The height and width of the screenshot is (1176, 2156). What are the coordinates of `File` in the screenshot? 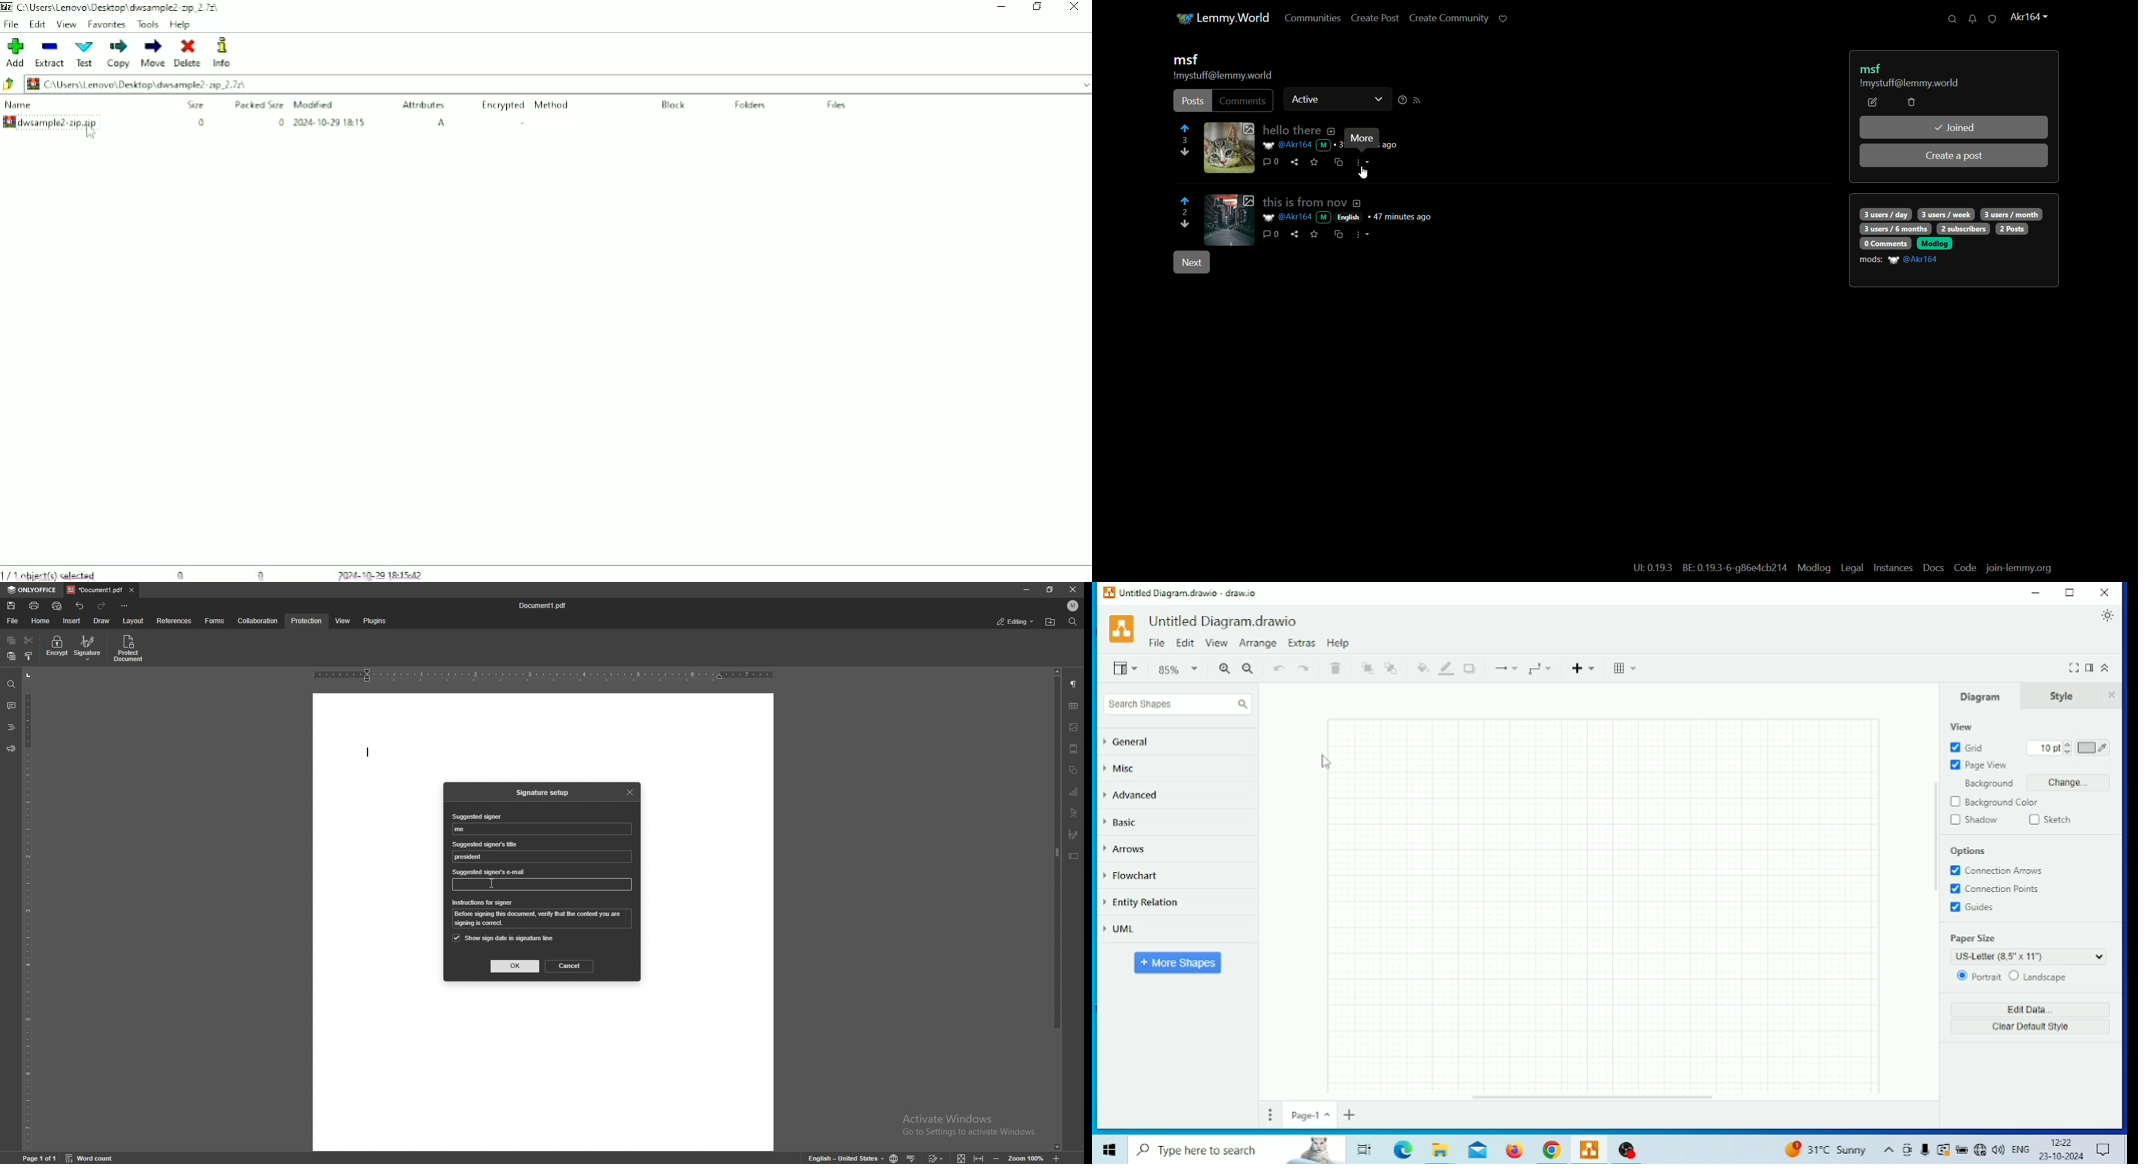 It's located at (12, 23).